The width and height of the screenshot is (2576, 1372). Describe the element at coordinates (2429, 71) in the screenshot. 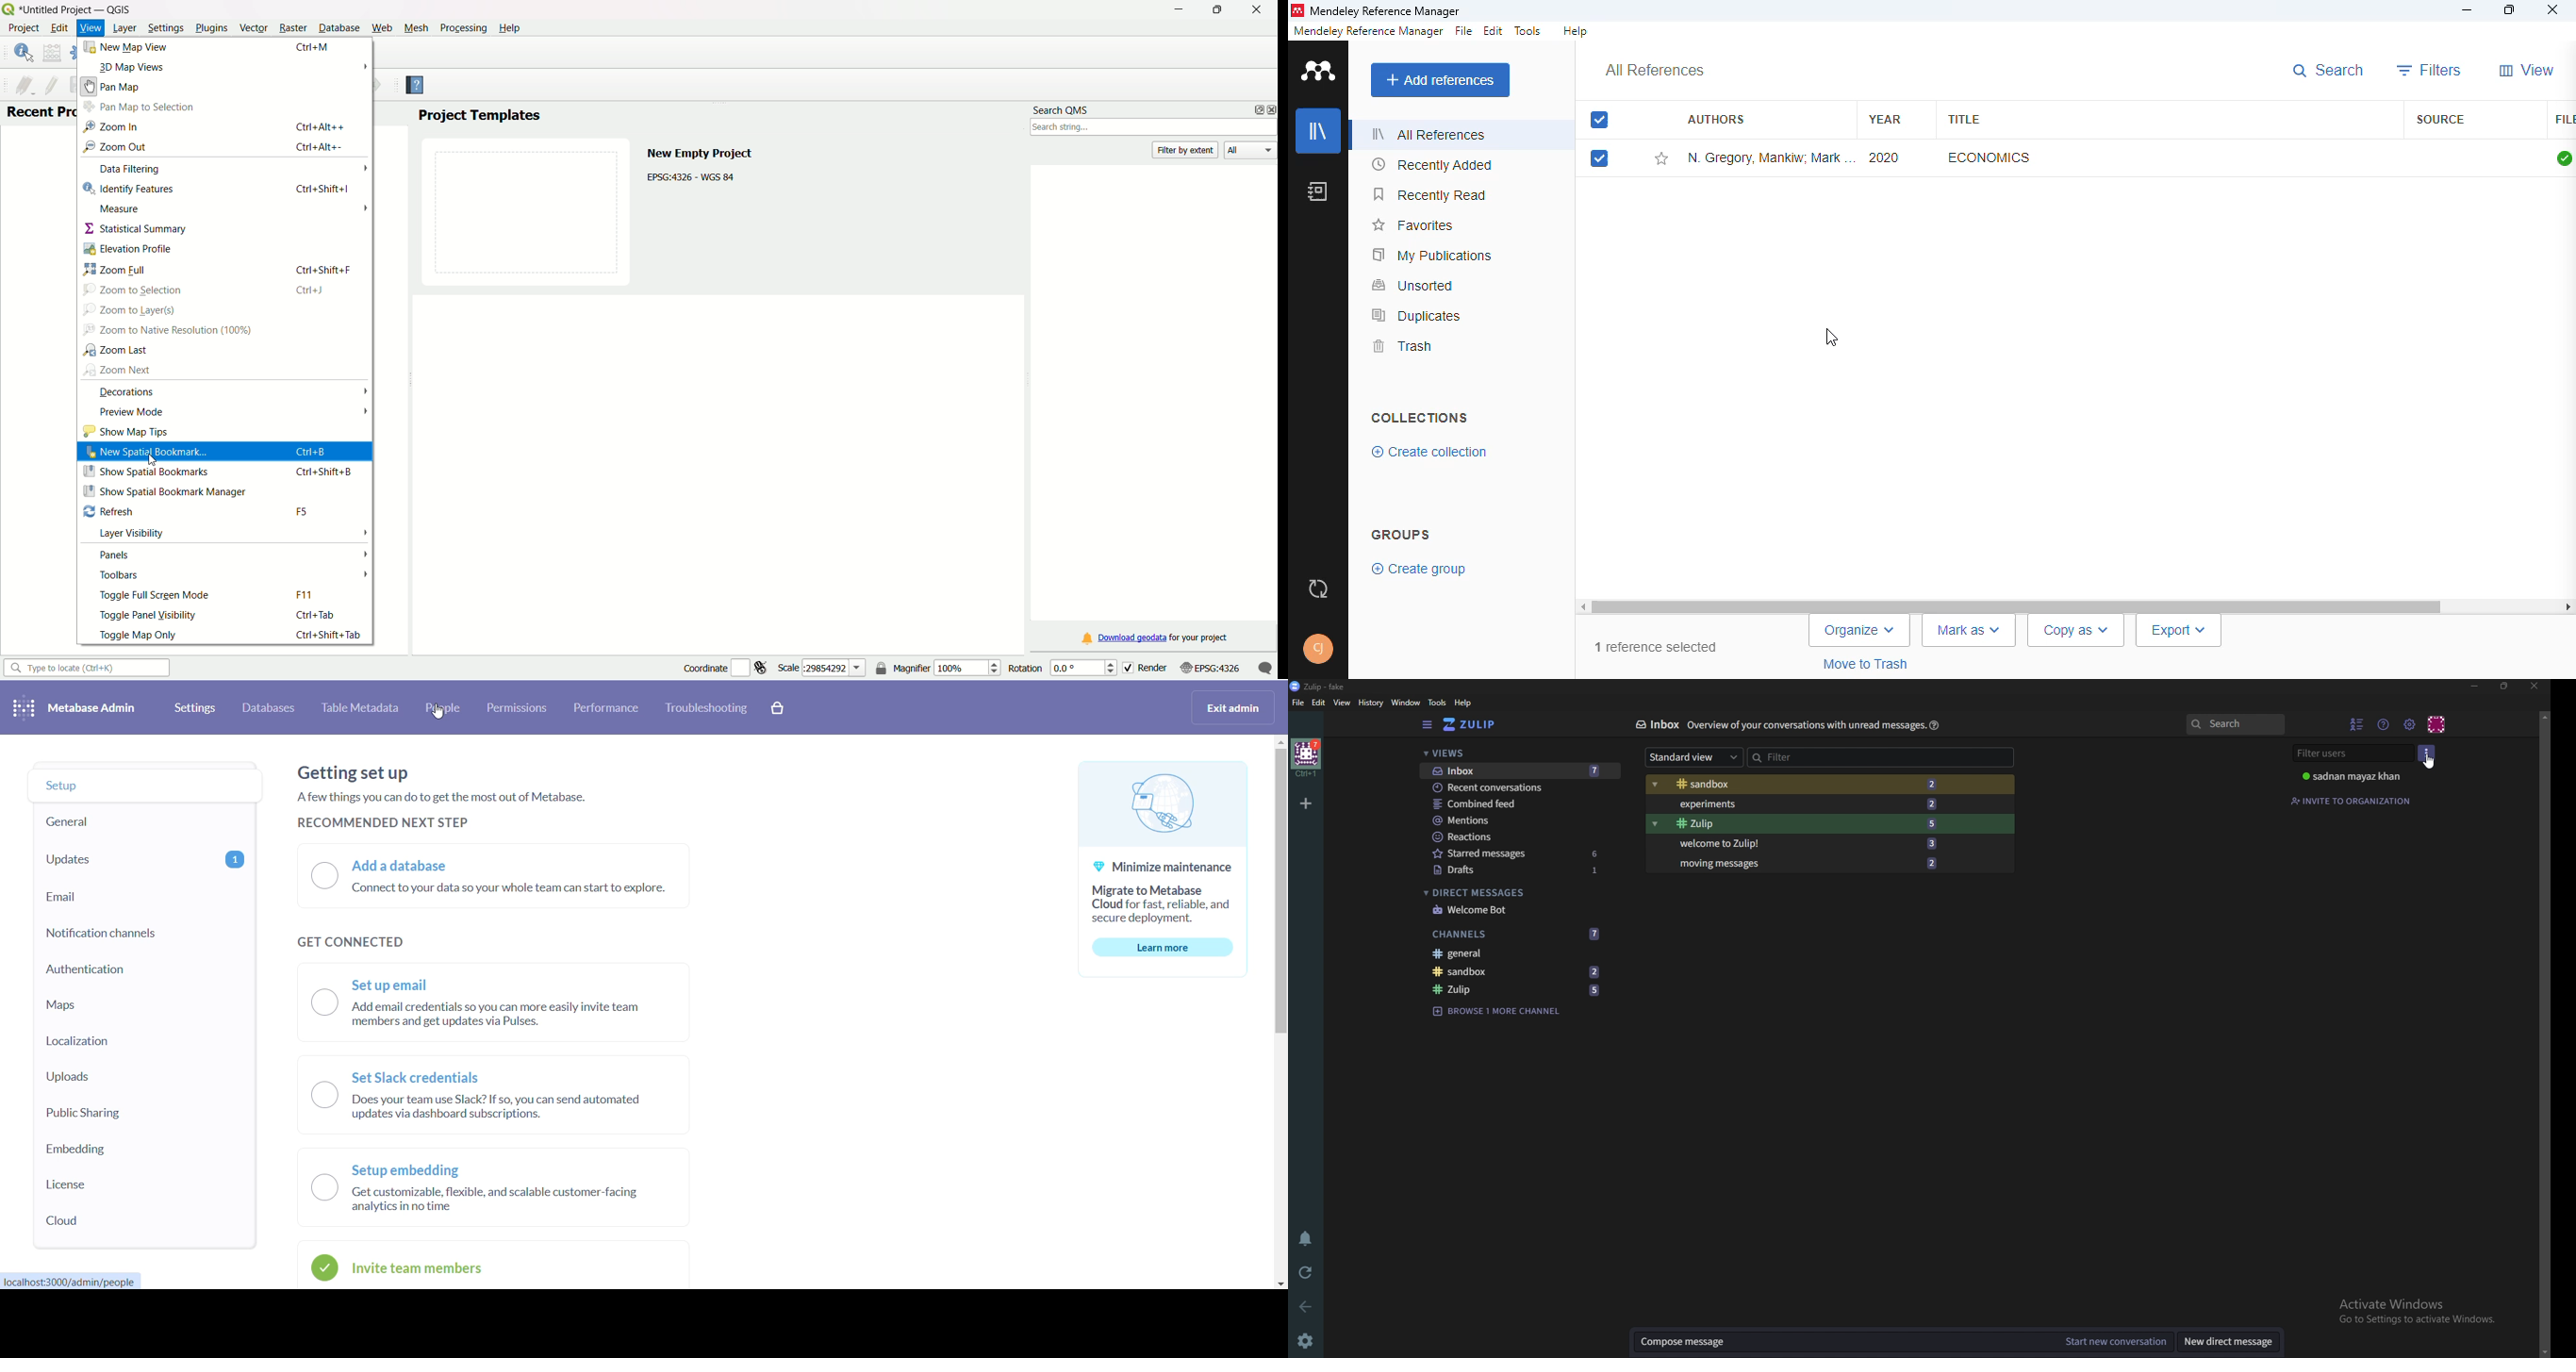

I see `filters` at that location.